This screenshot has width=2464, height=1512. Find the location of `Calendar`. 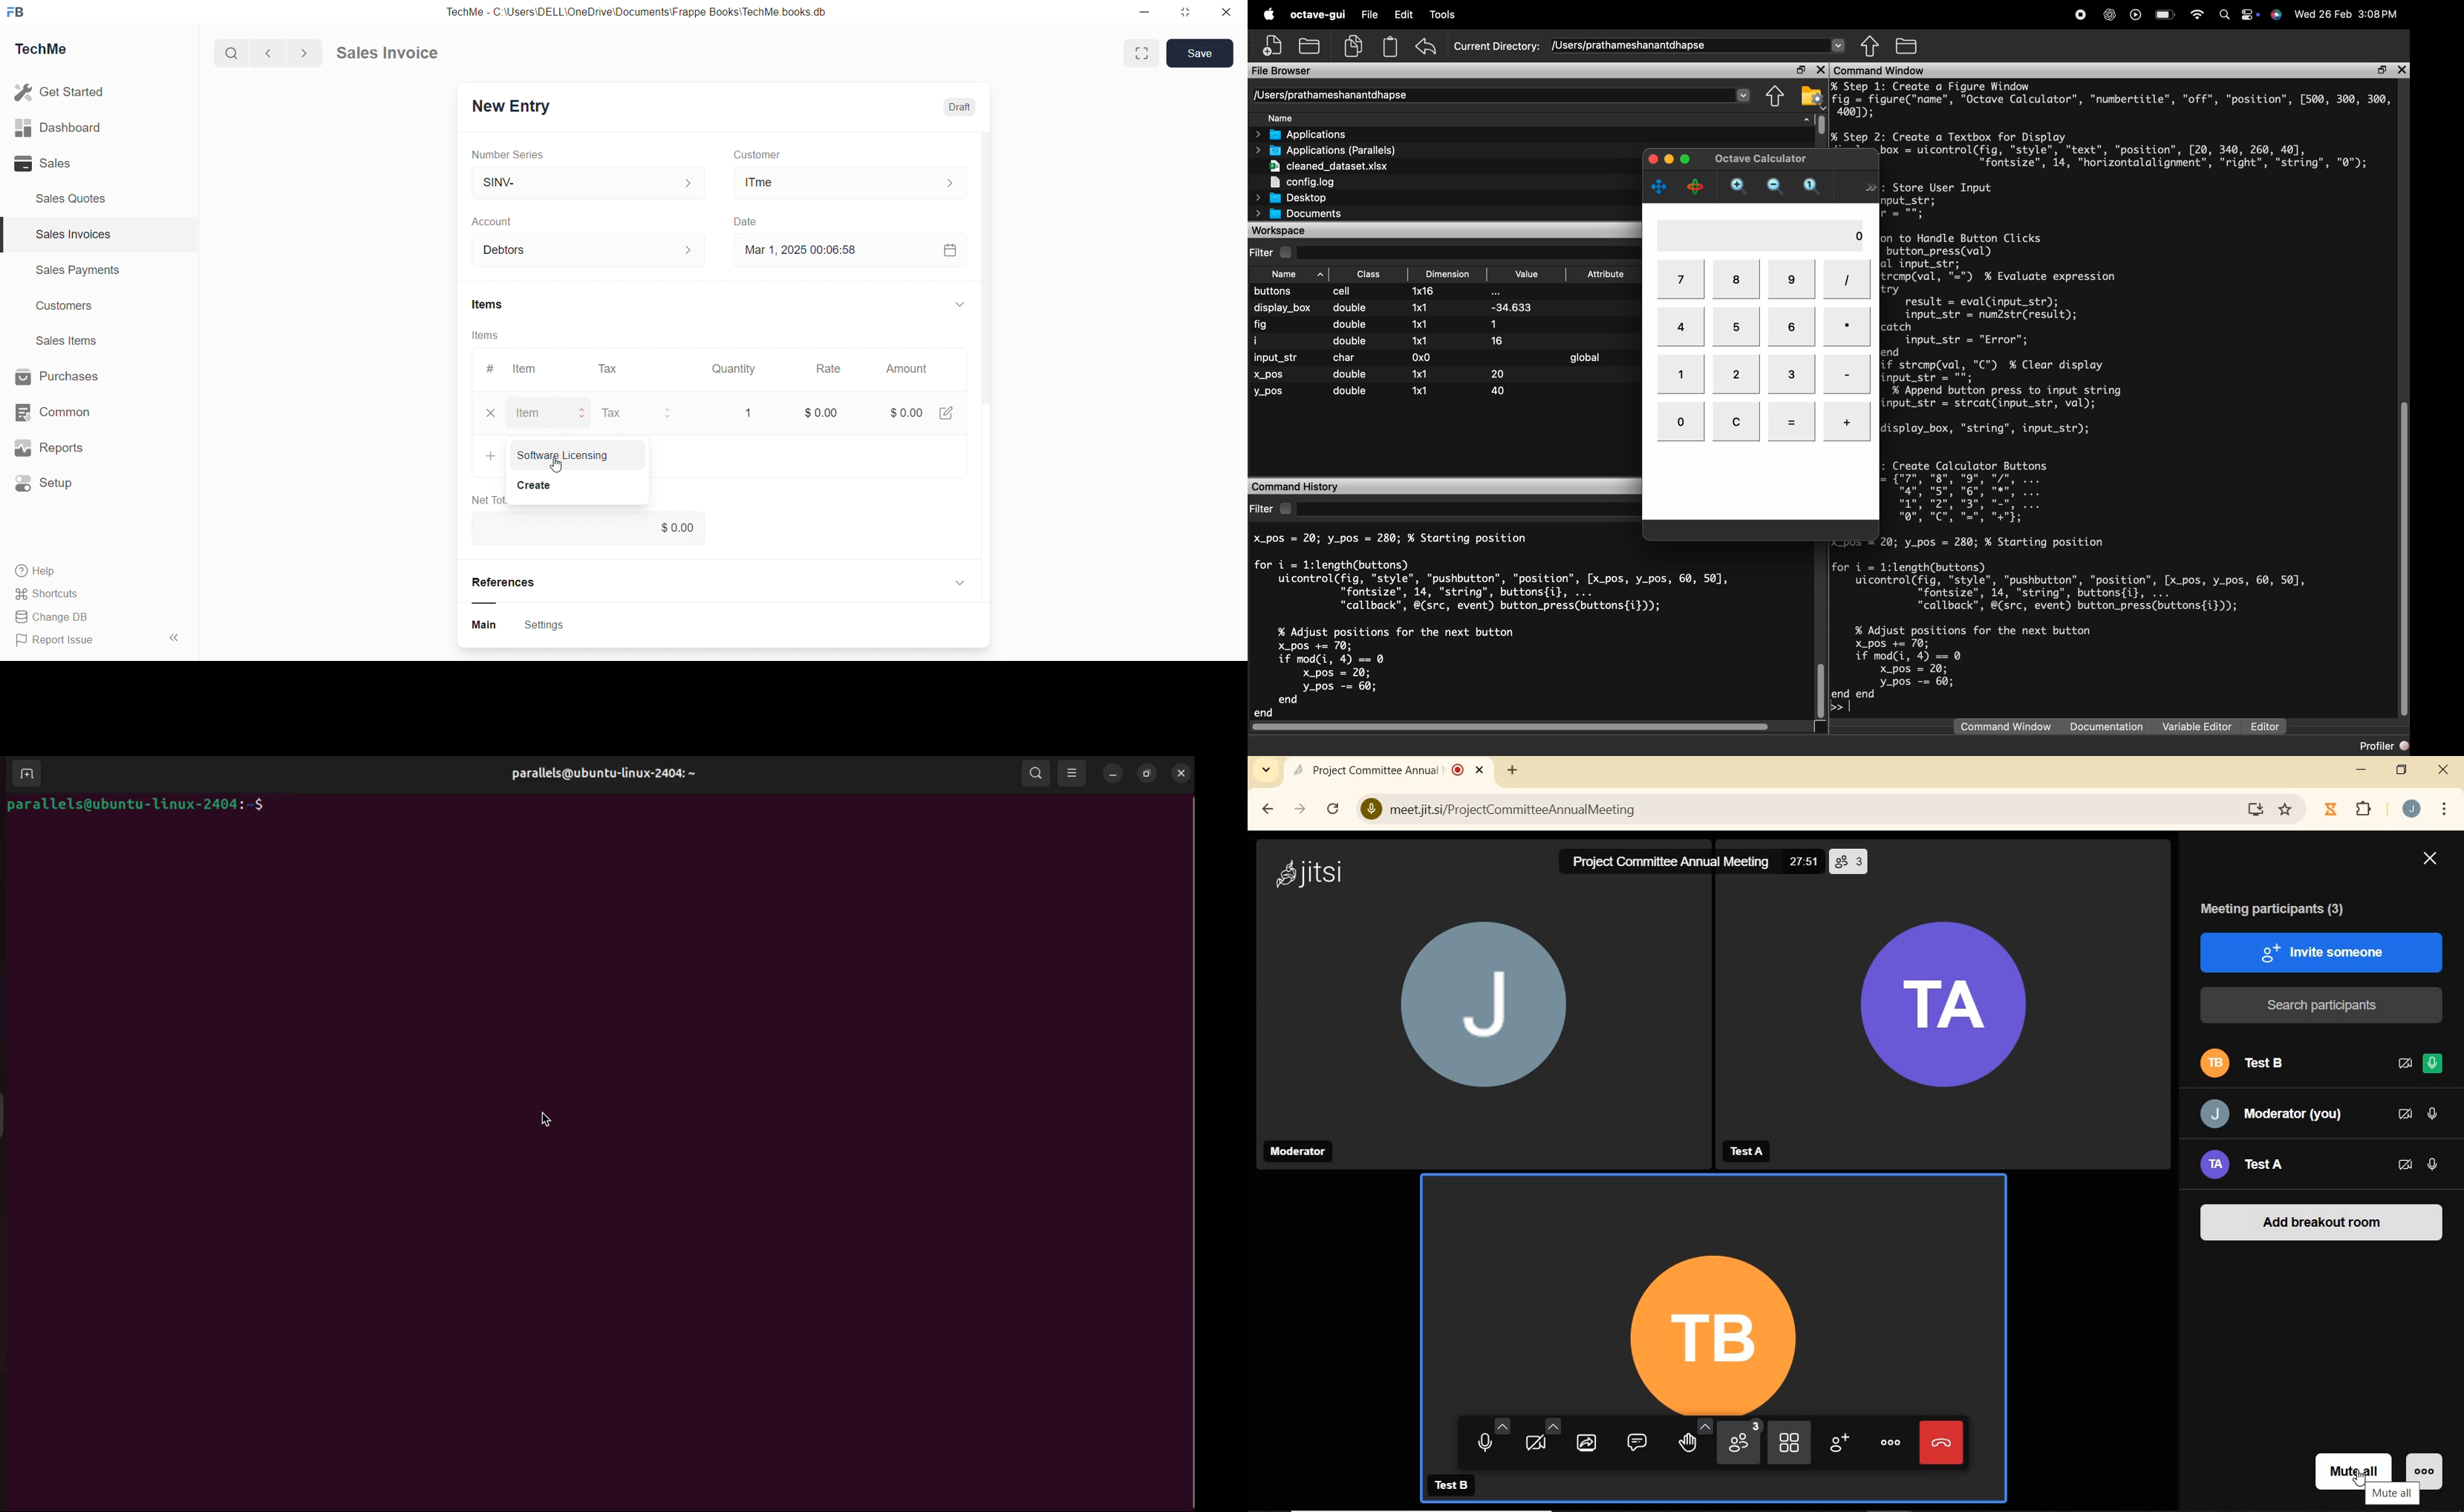

Calendar is located at coordinates (949, 249).